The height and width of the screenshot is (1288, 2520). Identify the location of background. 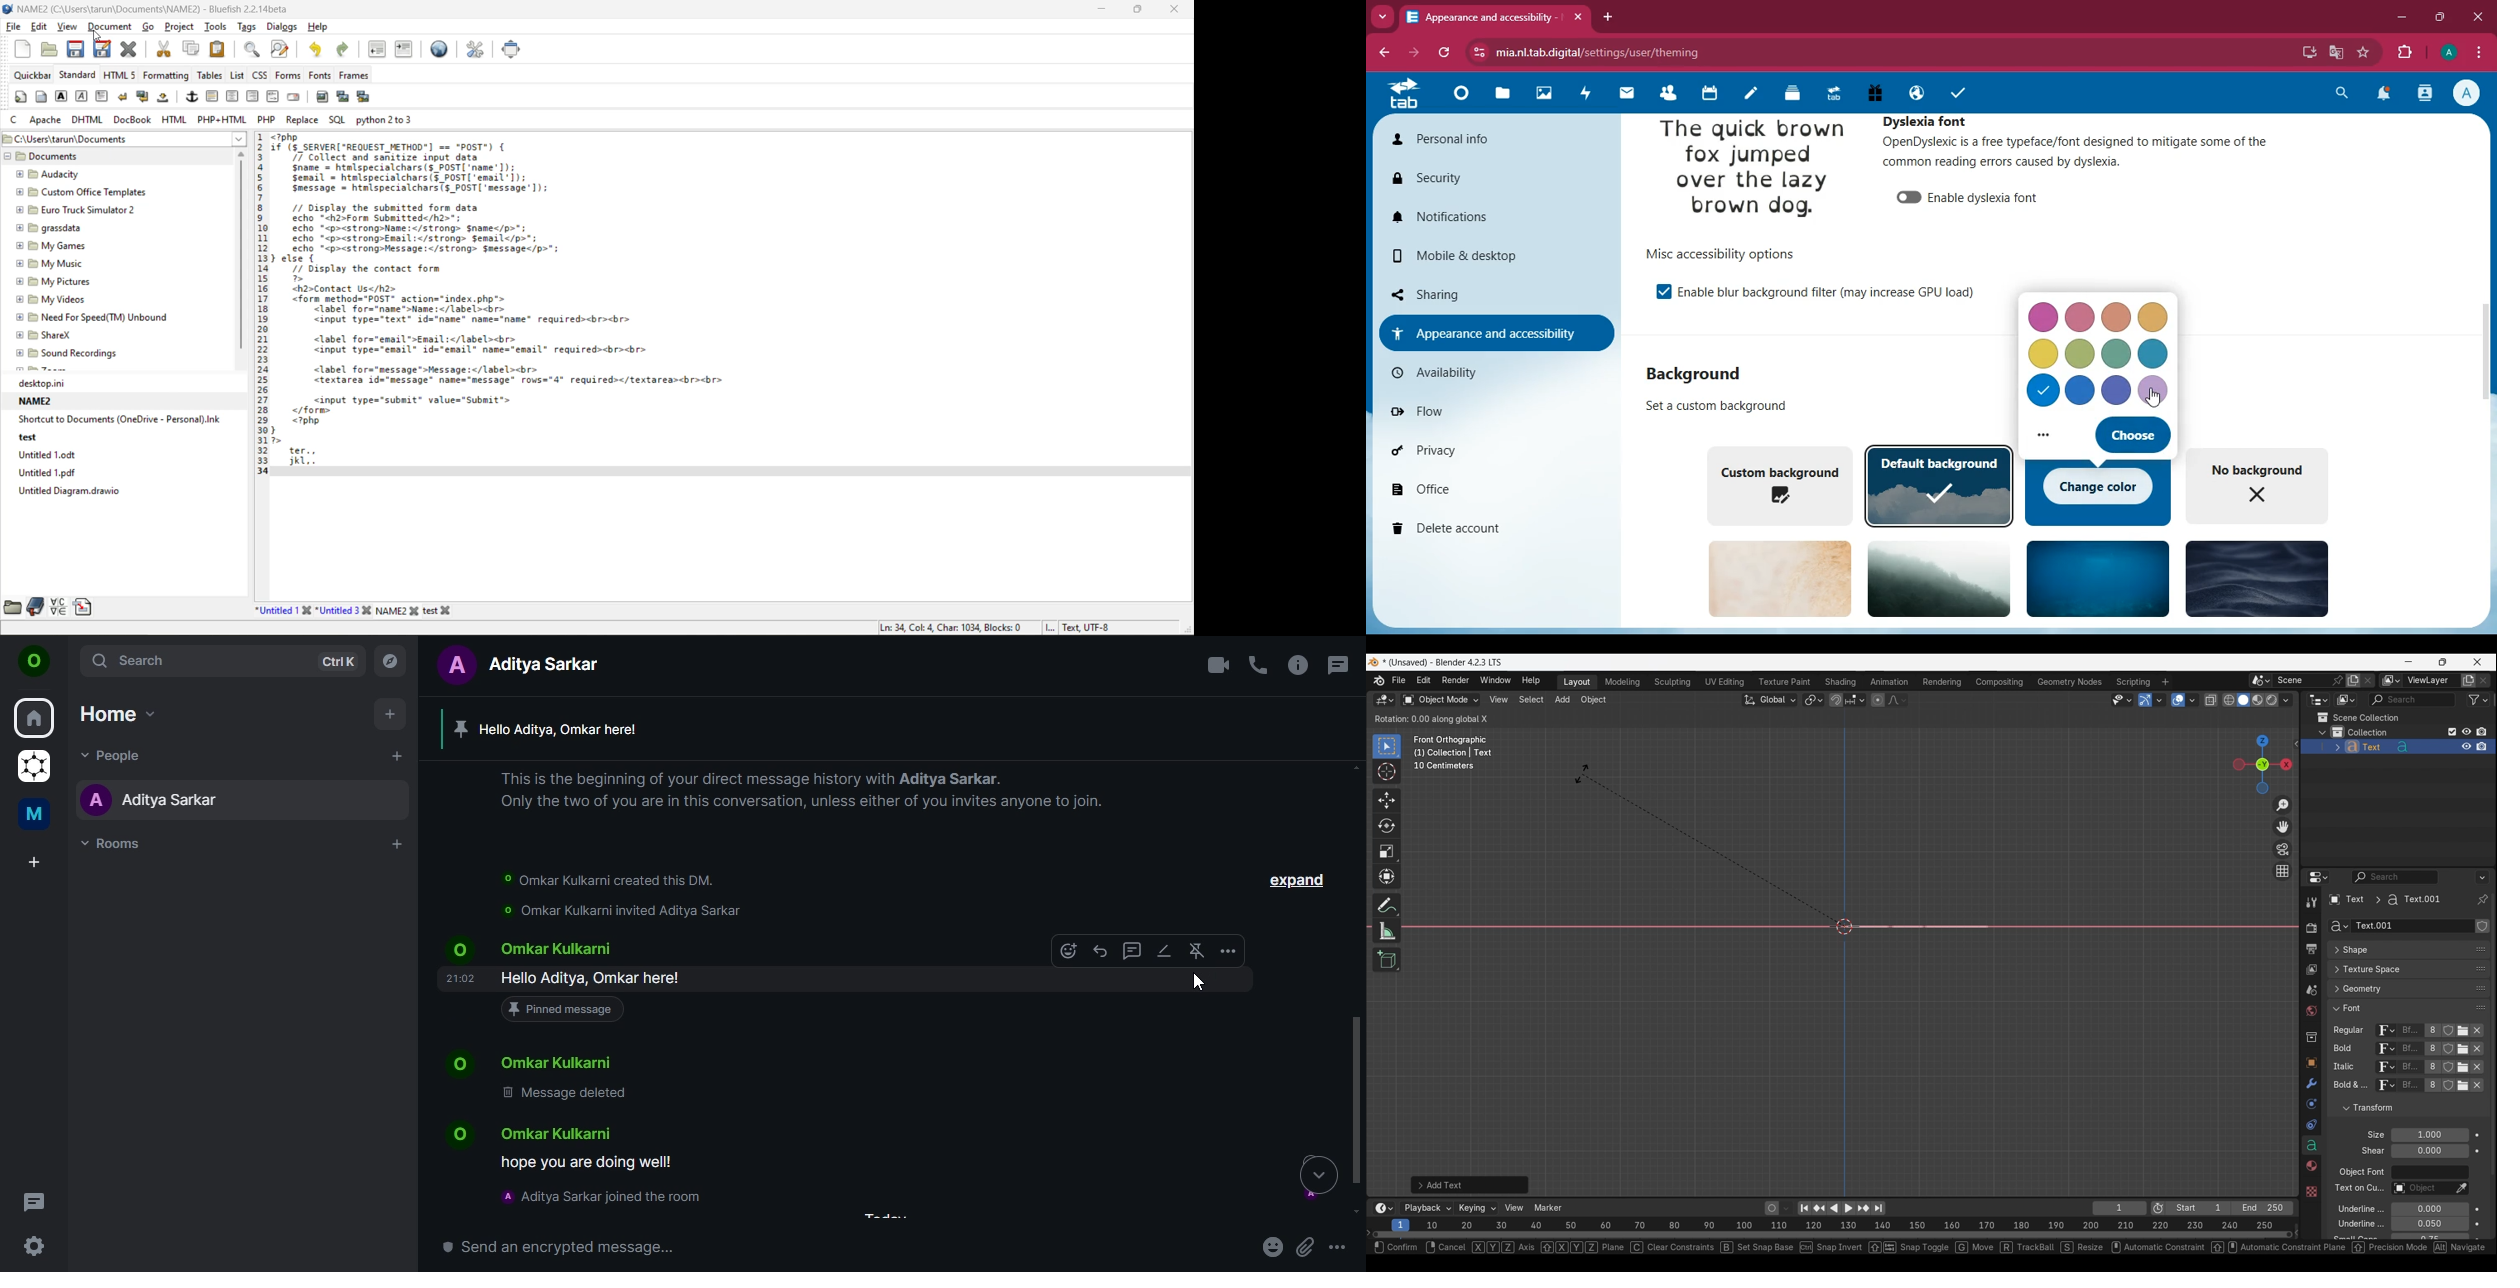
(1697, 375).